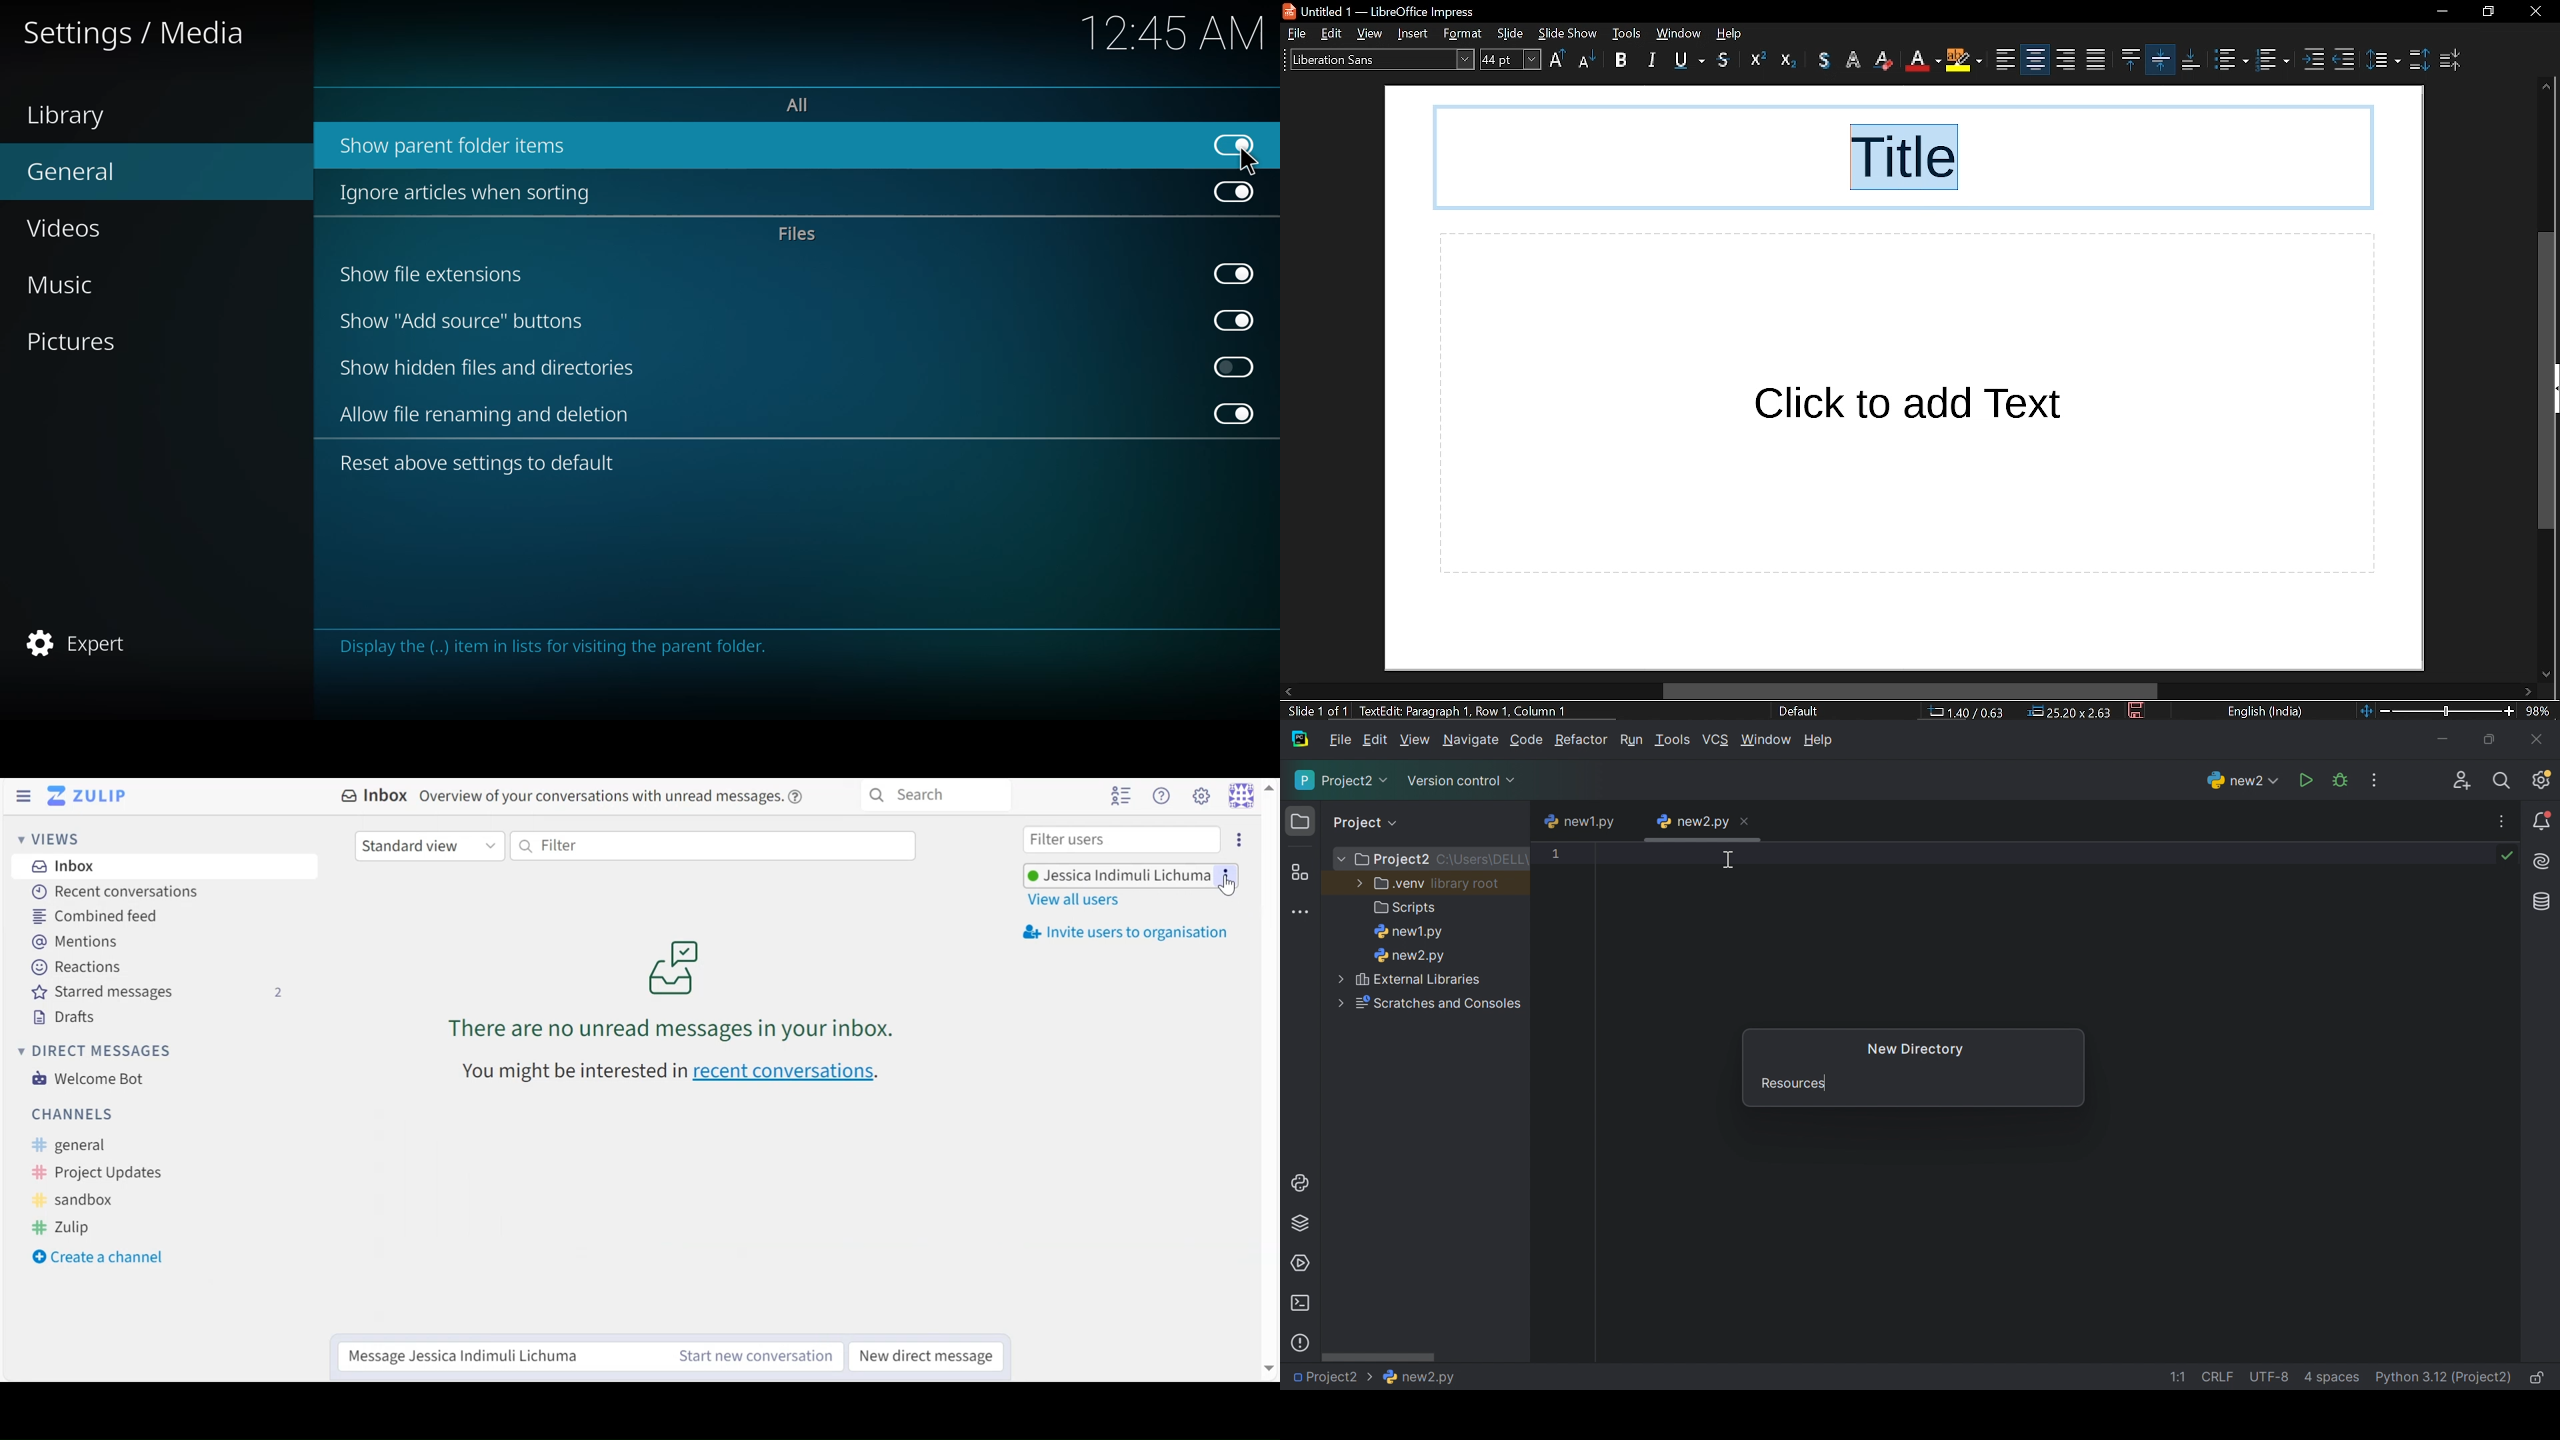 The width and height of the screenshot is (2576, 1456). I want to click on decrease paragraph spacing, so click(2453, 60).